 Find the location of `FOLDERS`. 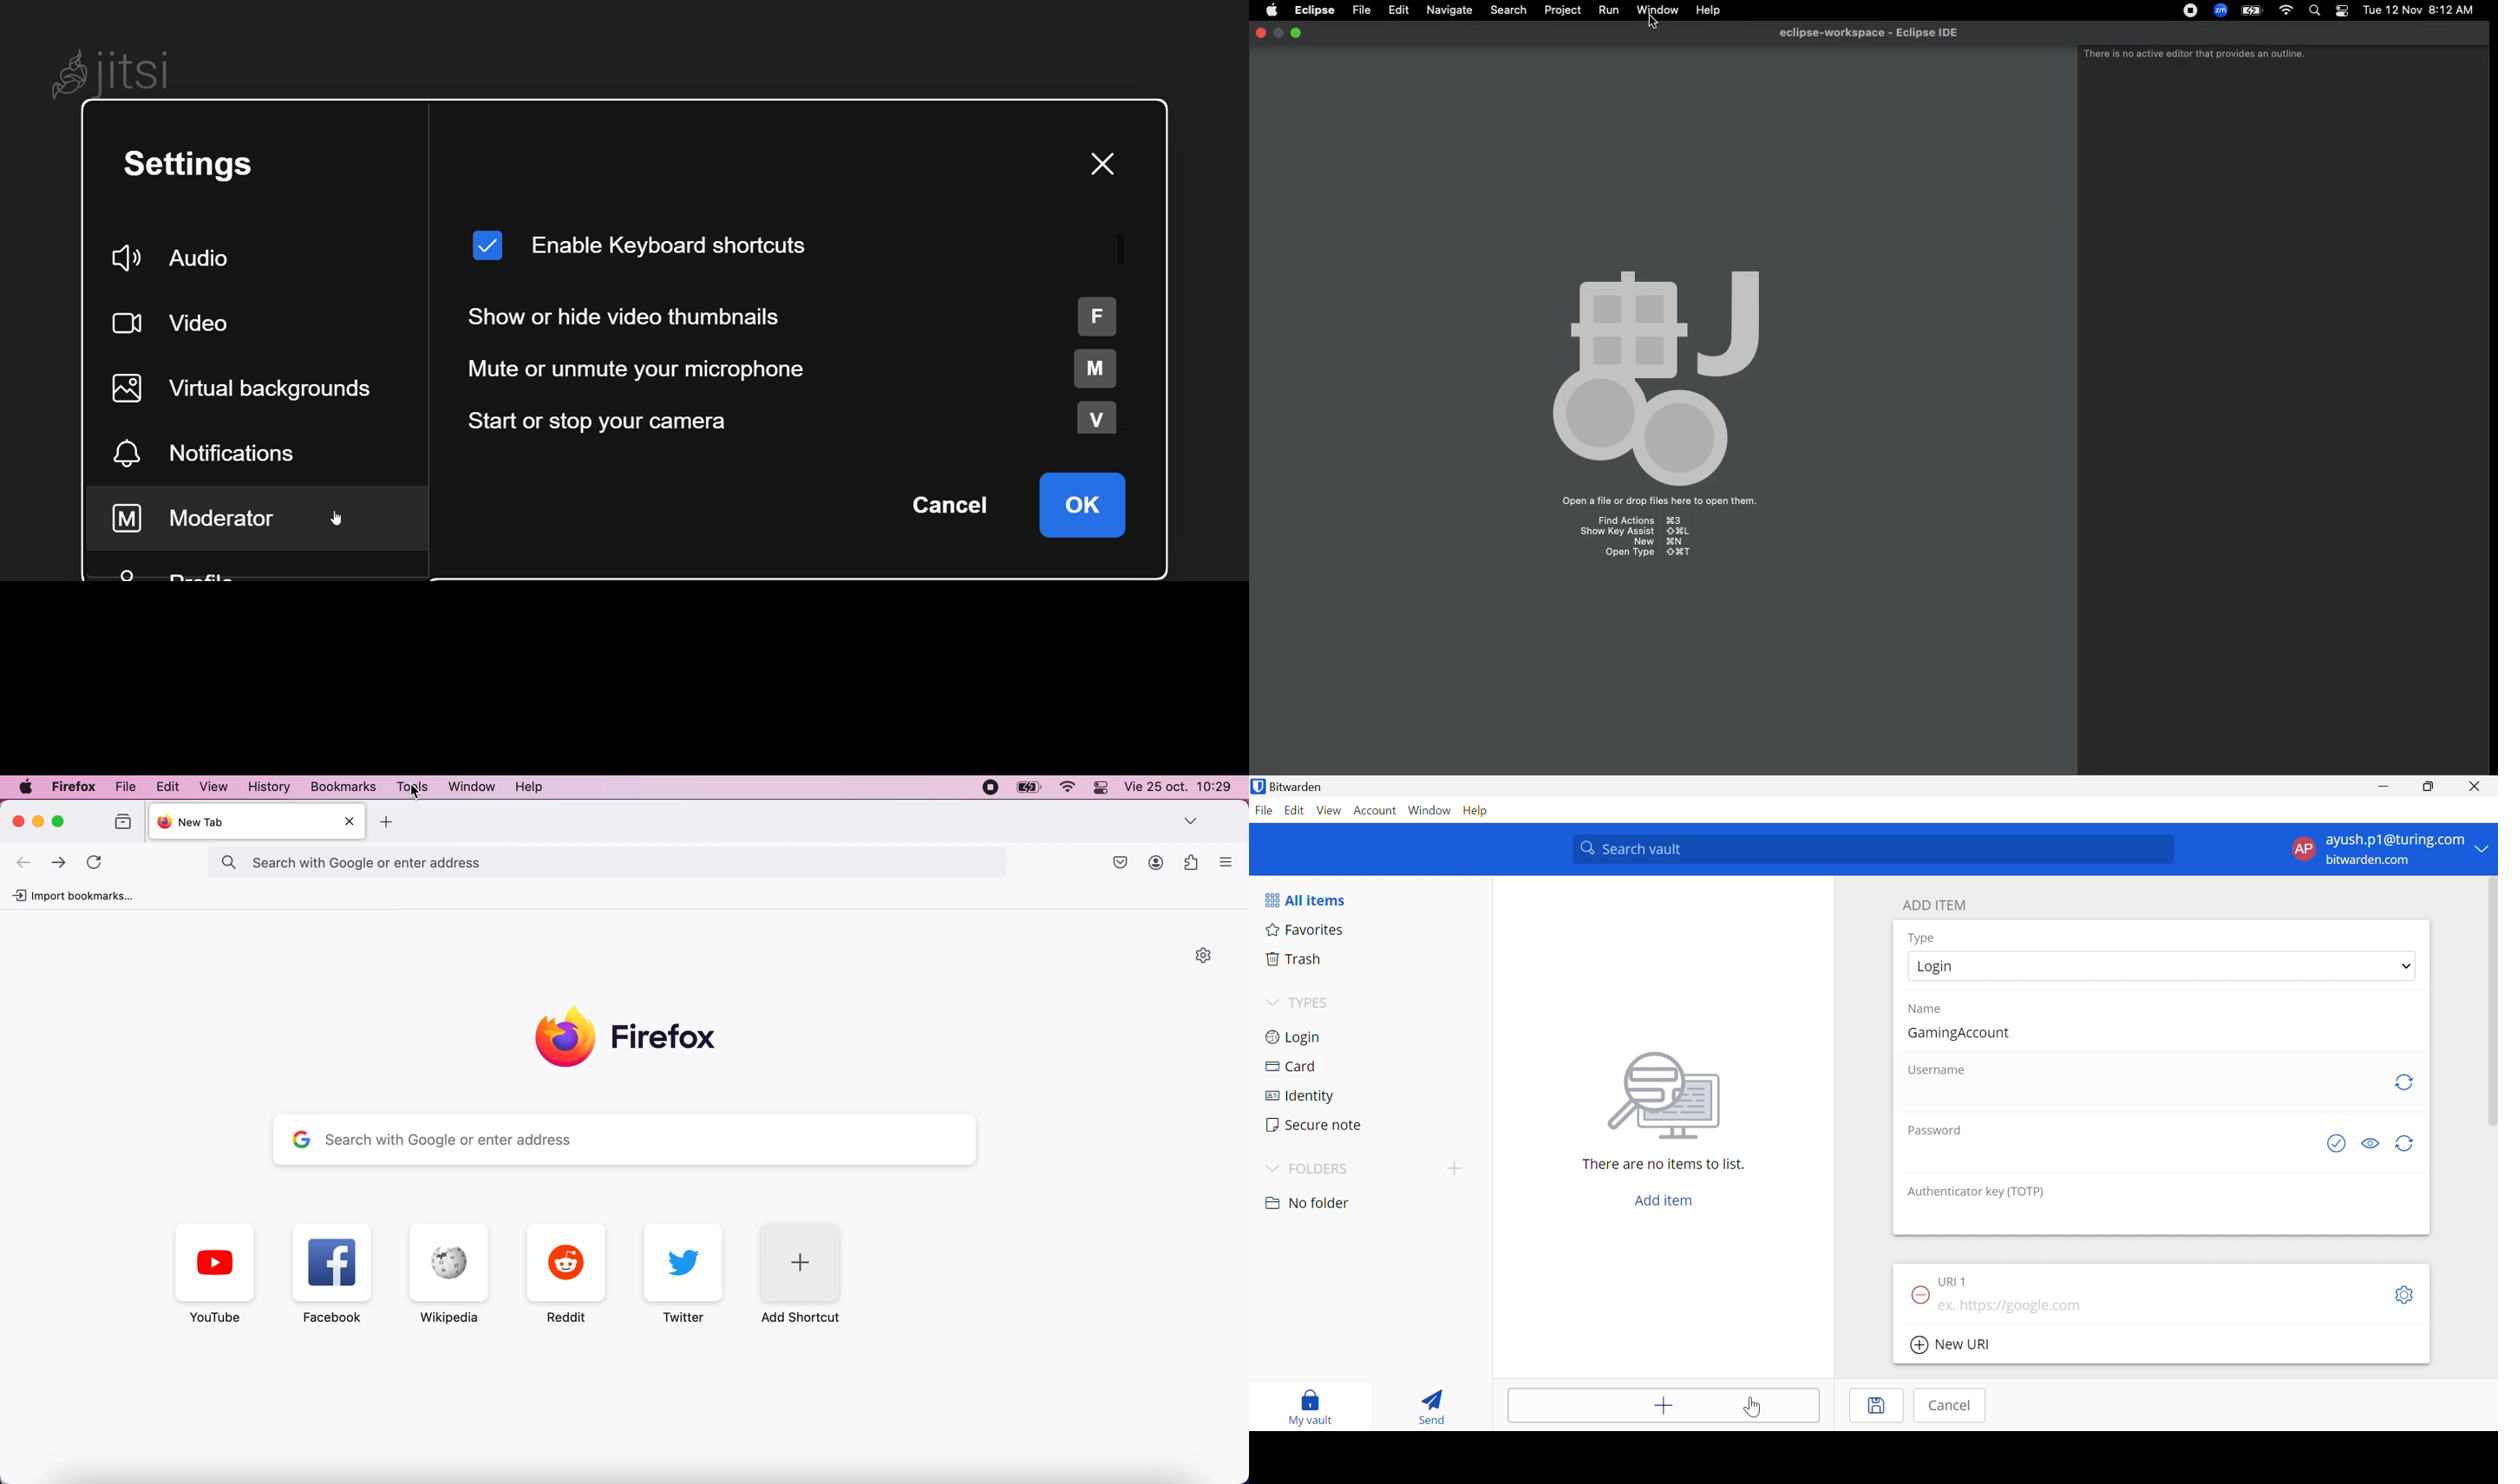

FOLDERS is located at coordinates (1321, 1169).